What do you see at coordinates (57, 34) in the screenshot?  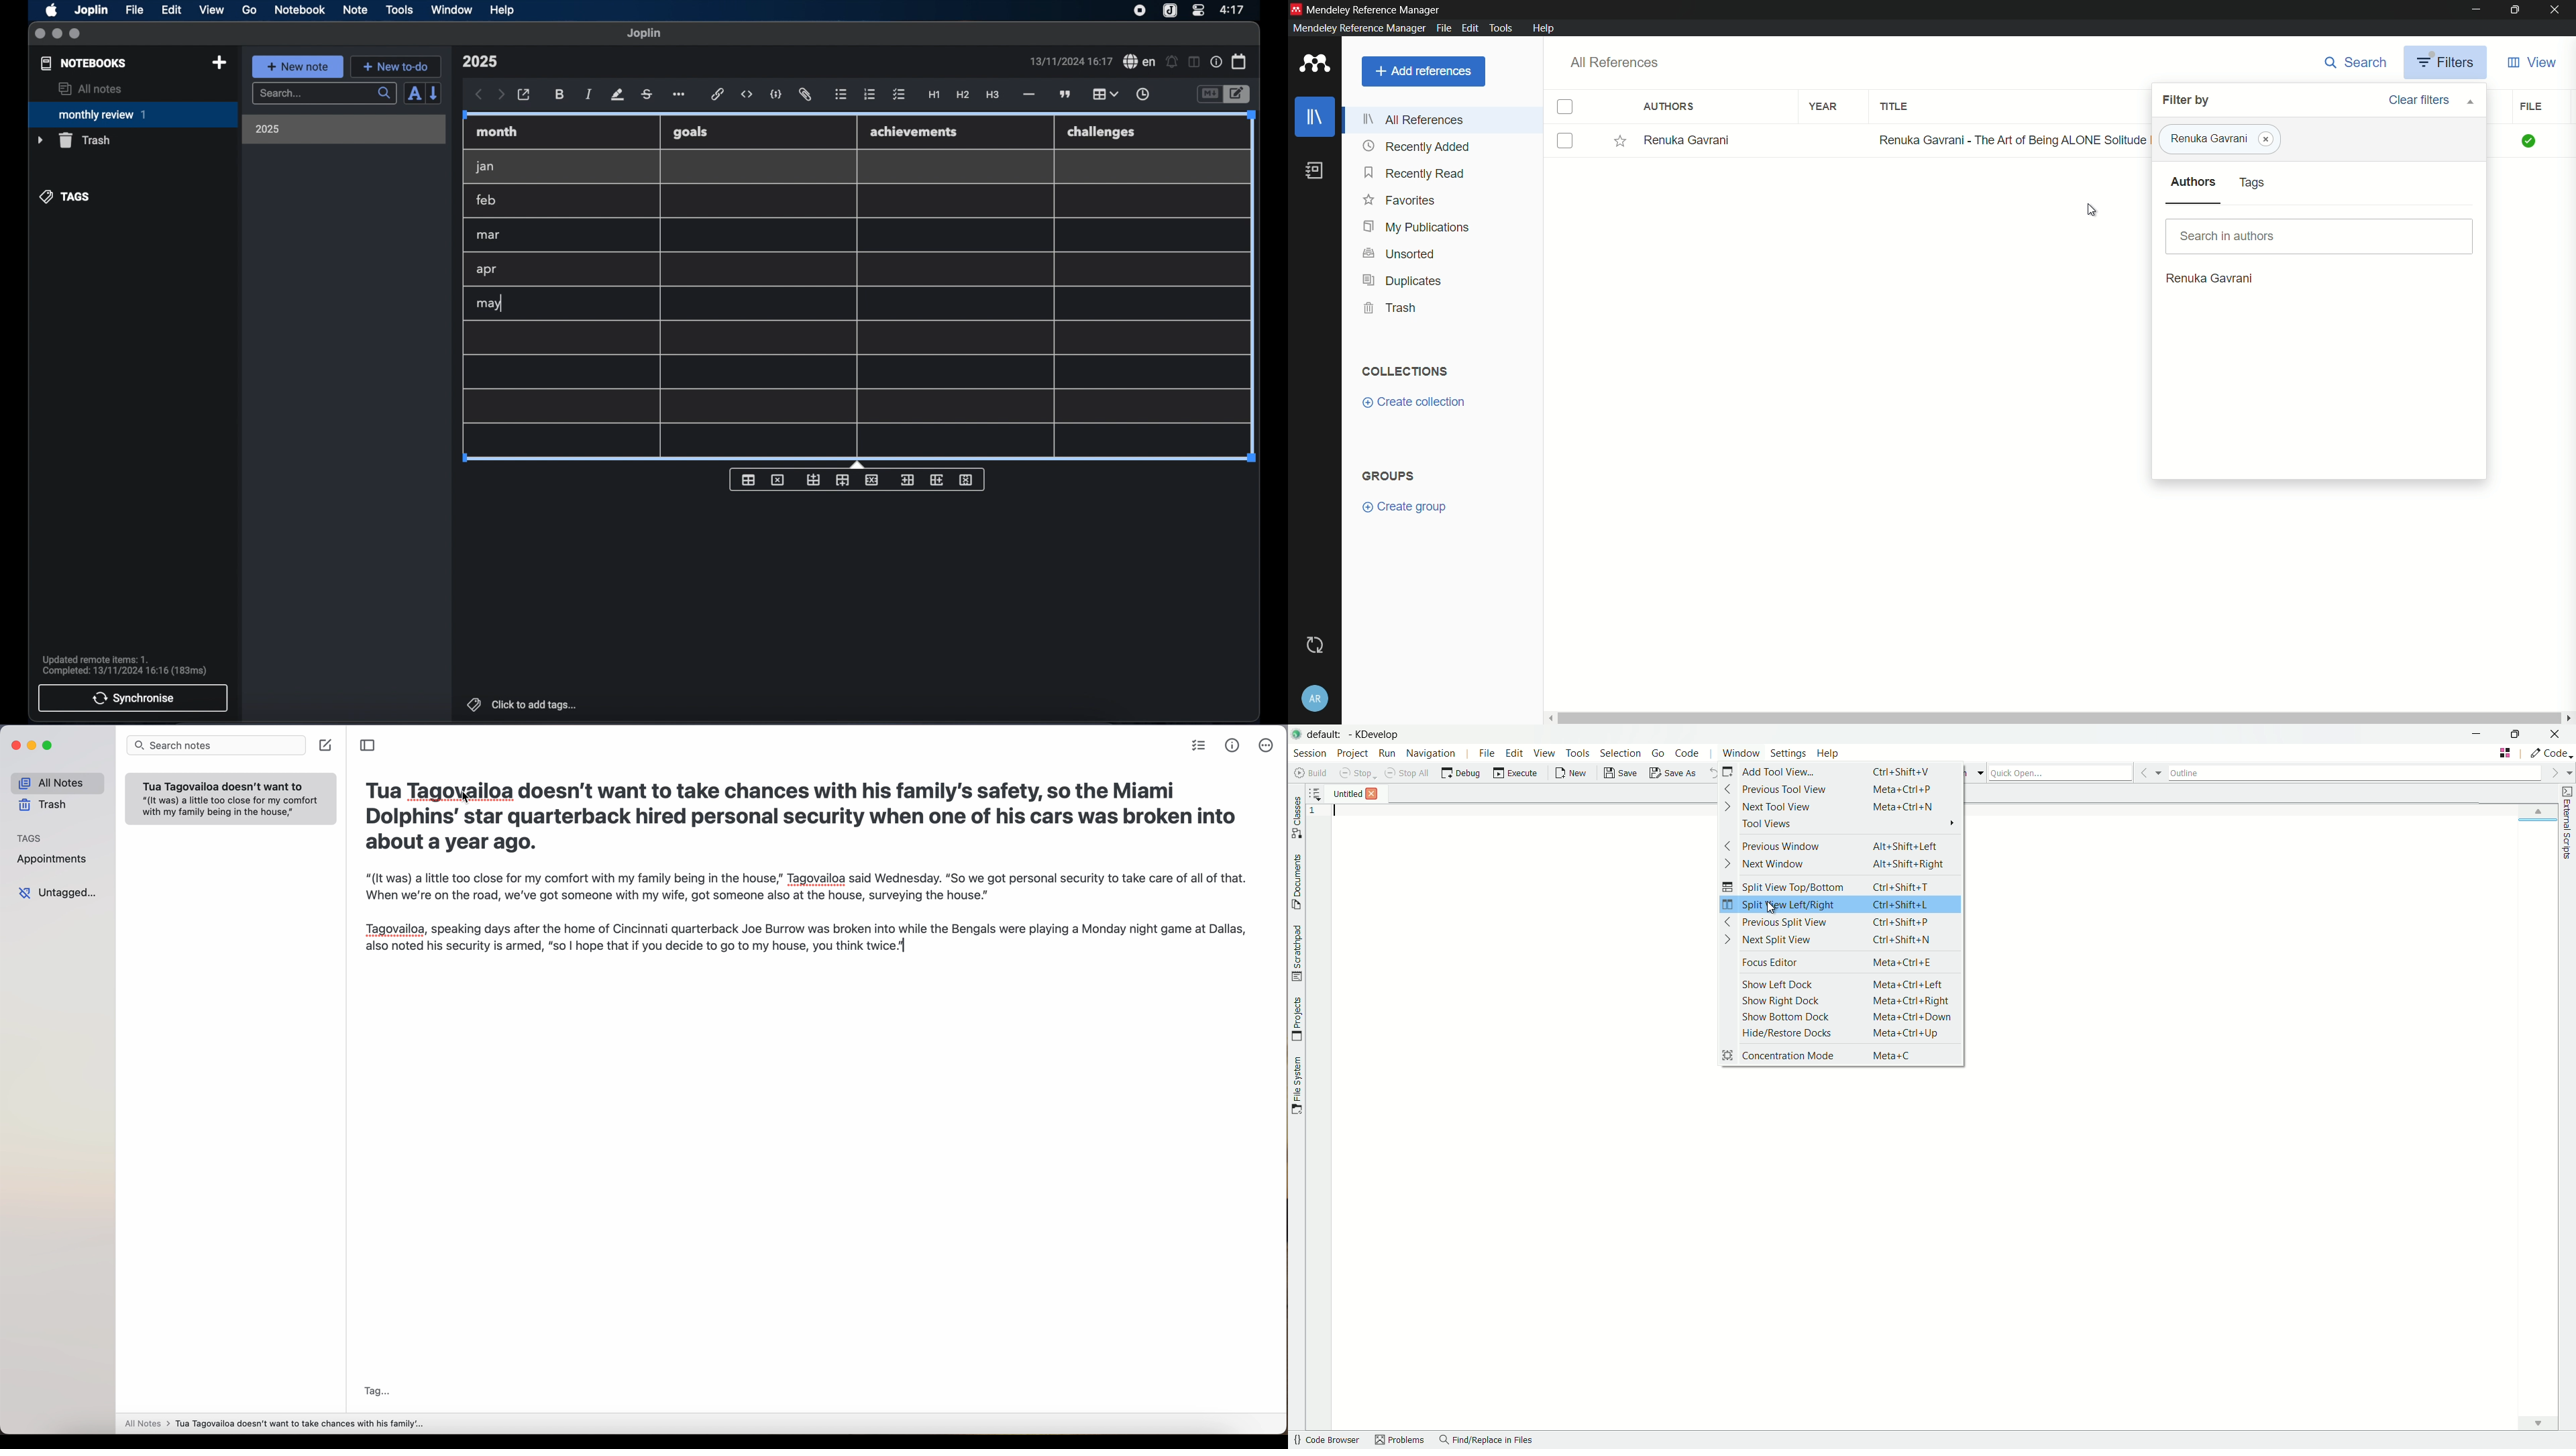 I see `minimize` at bounding box center [57, 34].